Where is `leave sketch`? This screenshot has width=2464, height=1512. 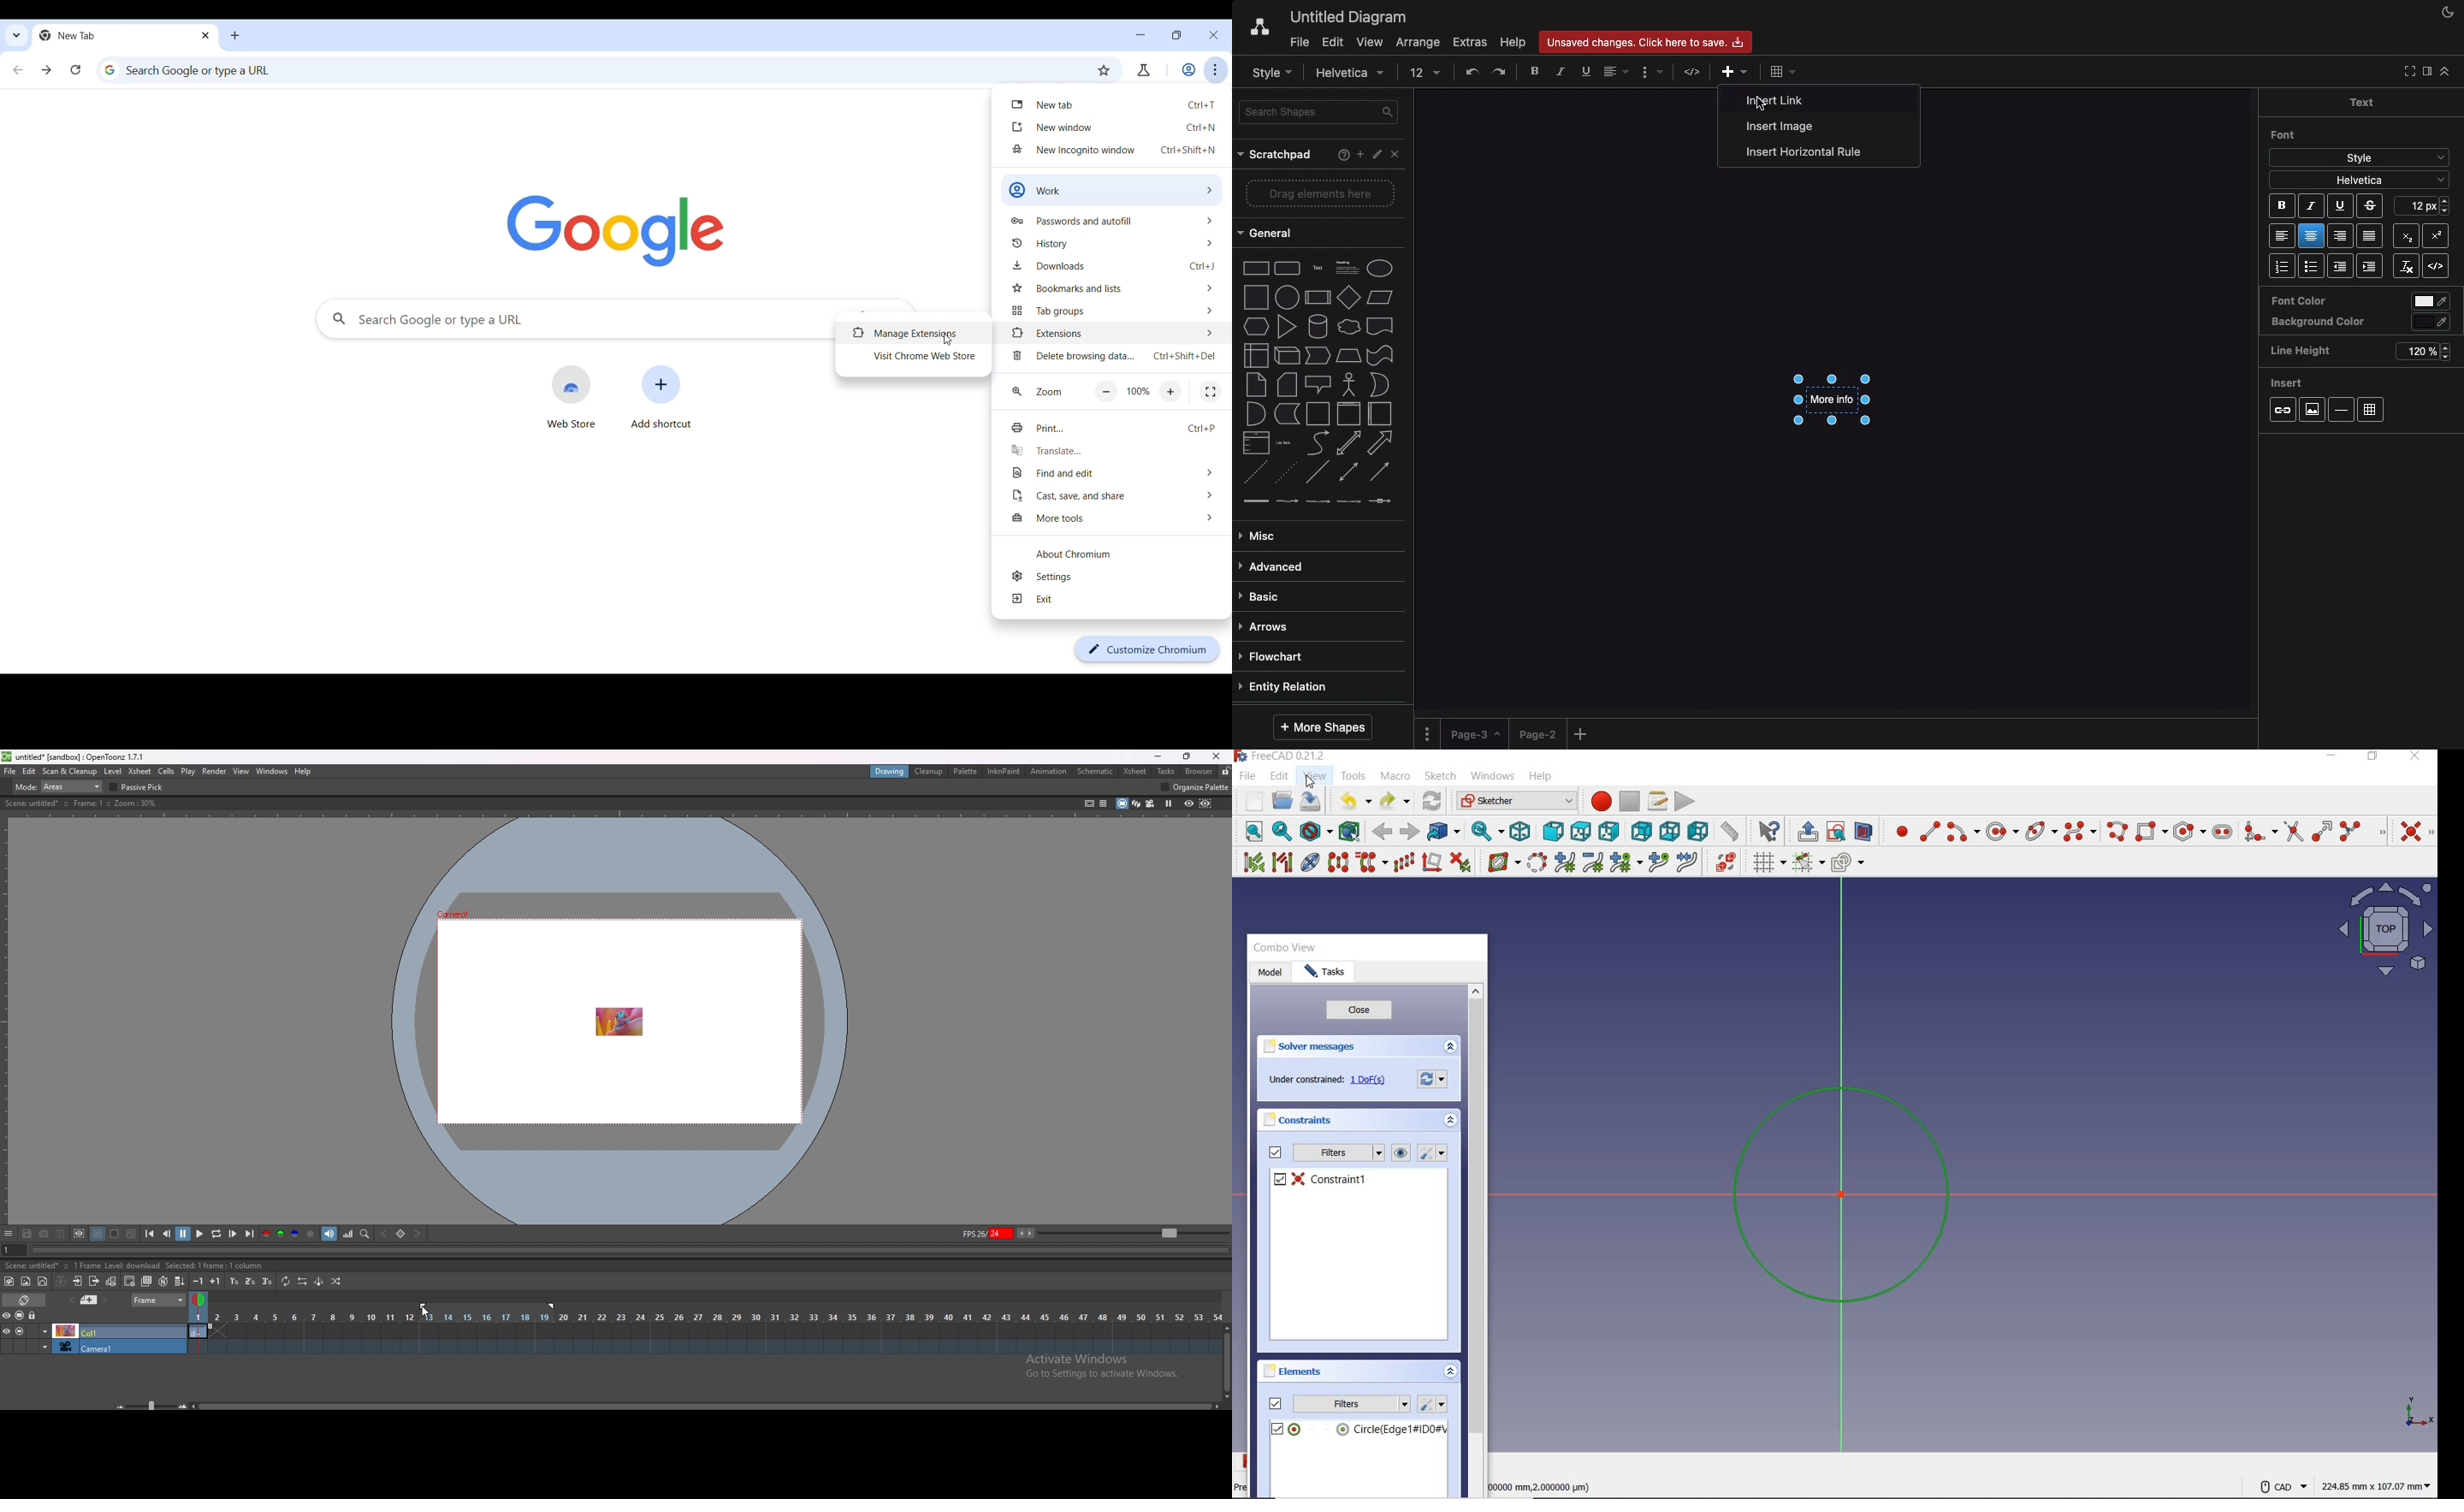 leave sketch is located at coordinates (1805, 830).